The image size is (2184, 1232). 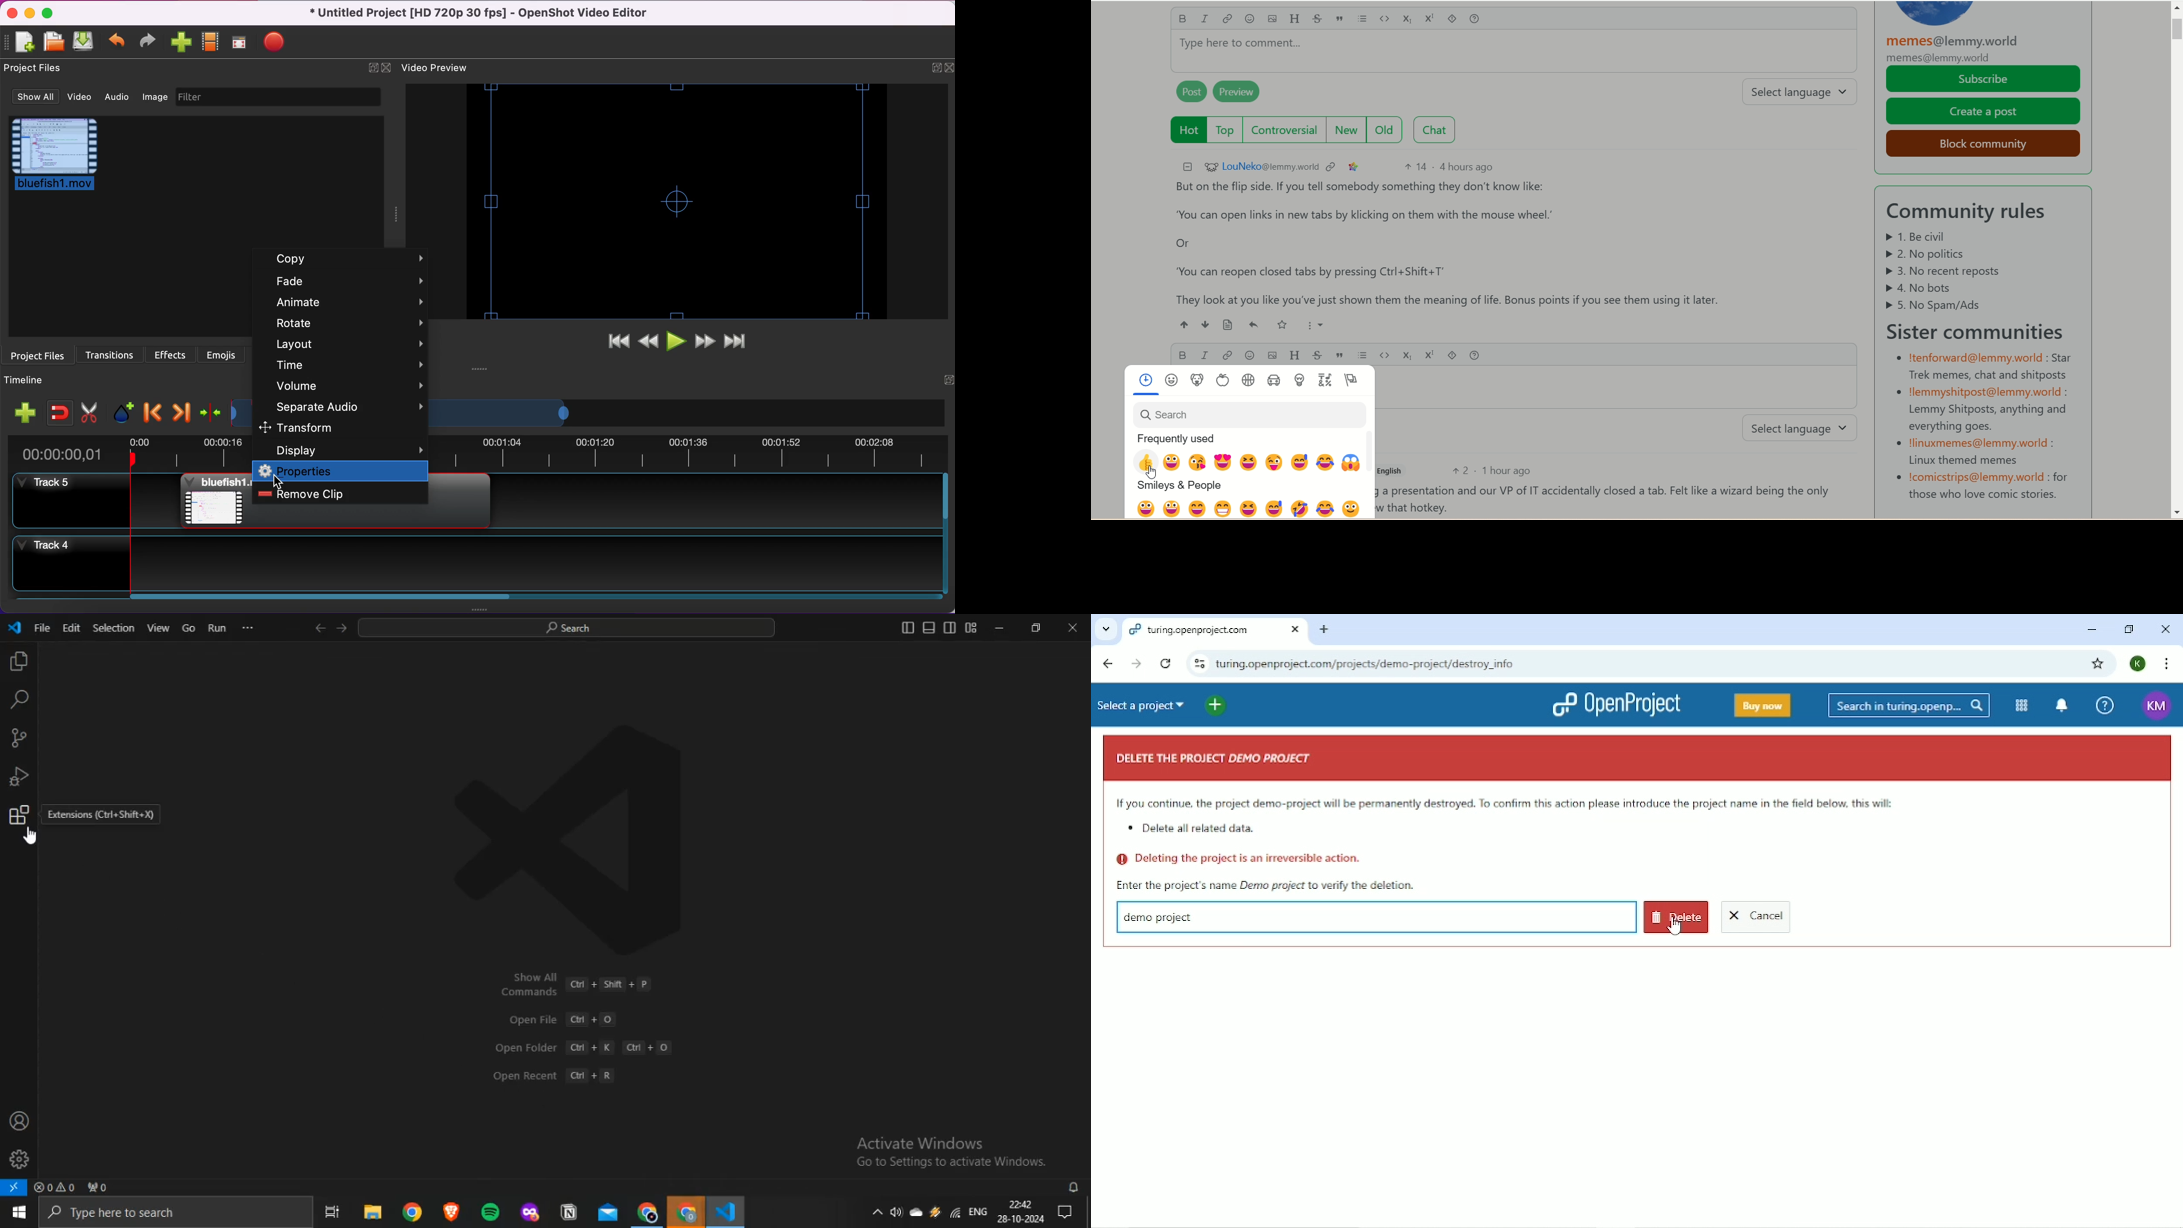 What do you see at coordinates (1803, 429) in the screenshot?
I see `select language` at bounding box center [1803, 429].